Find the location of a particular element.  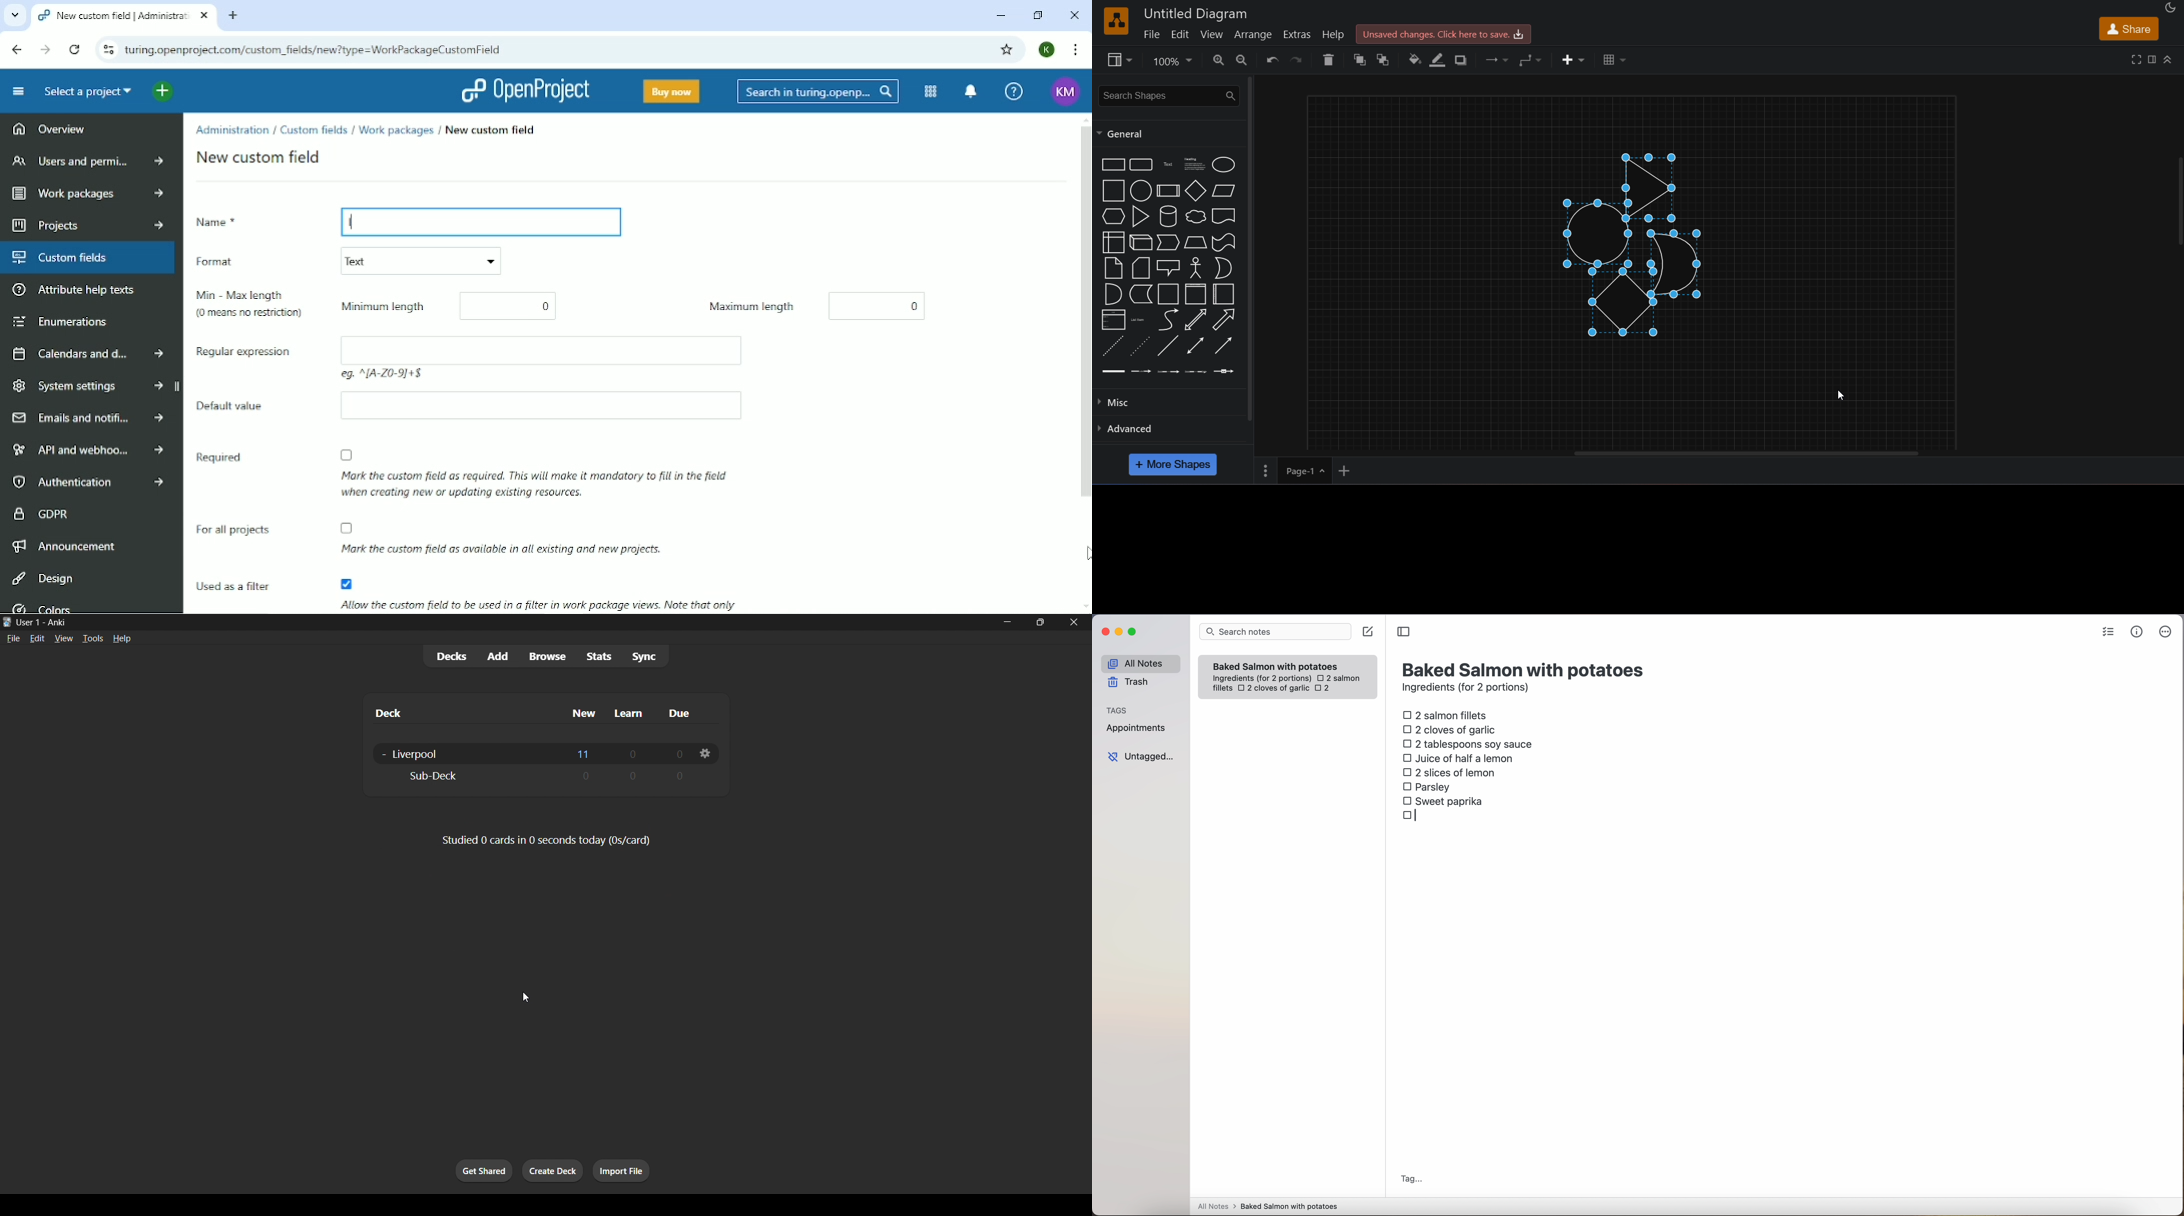

table is located at coordinates (1612, 59).